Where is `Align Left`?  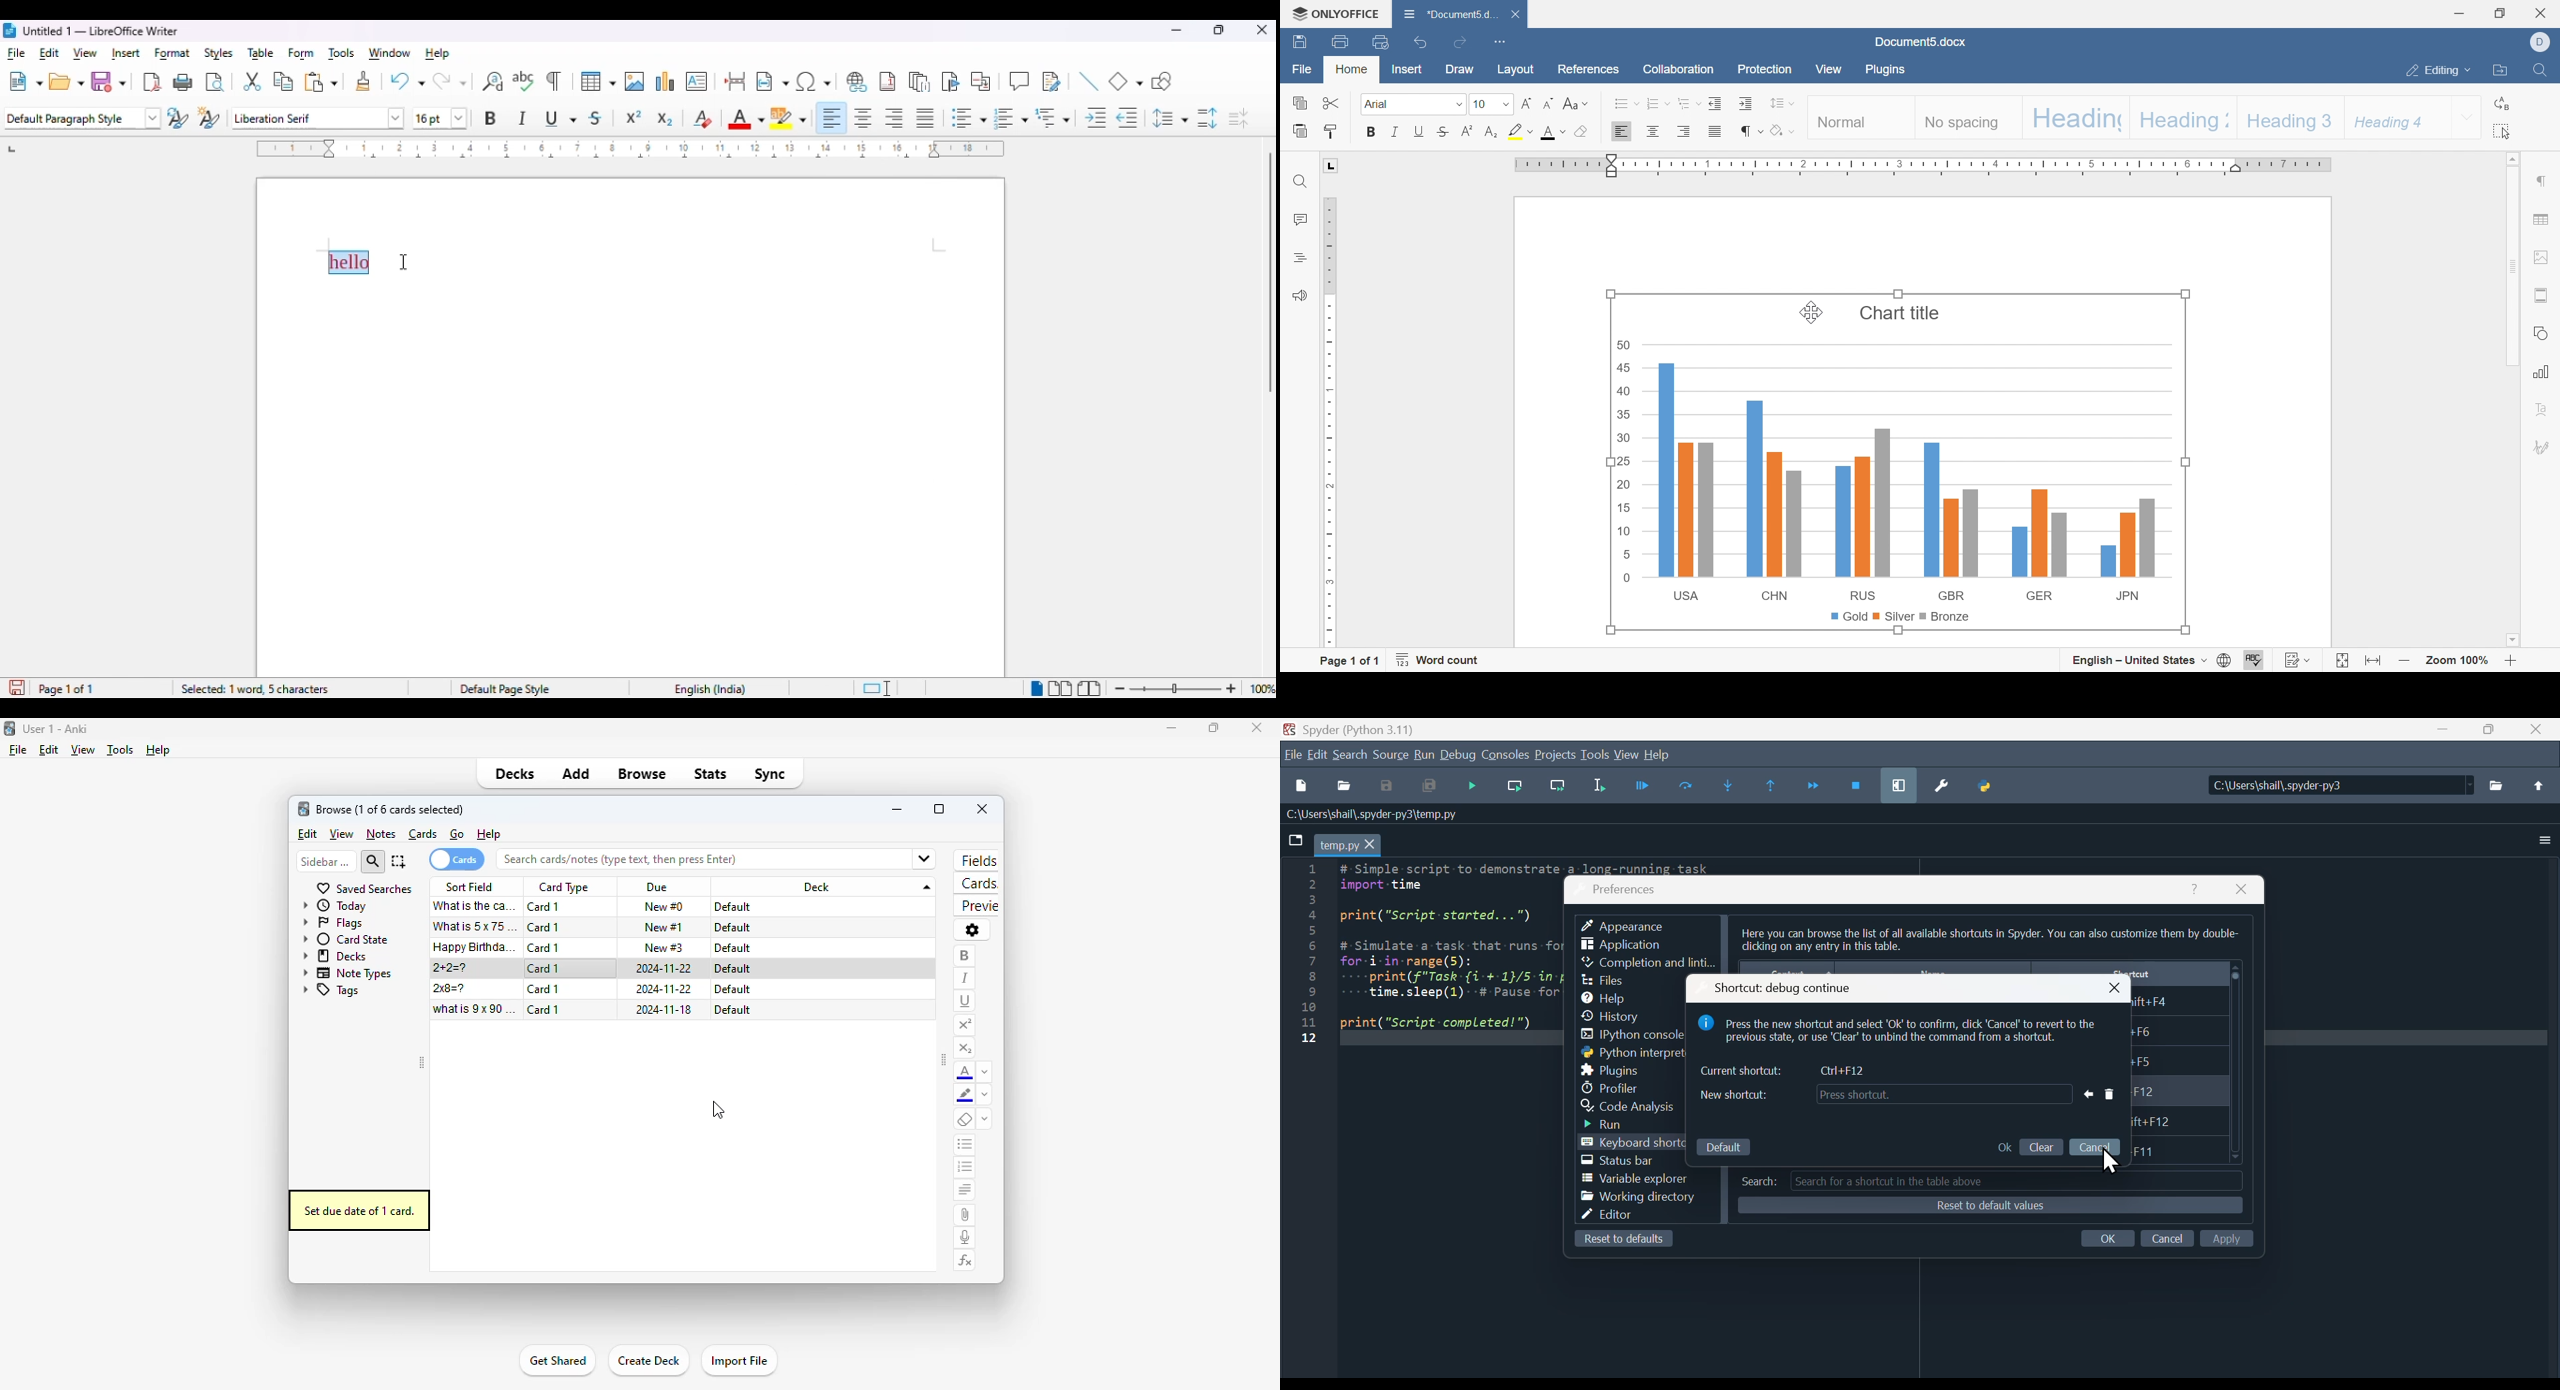
Align Left is located at coordinates (1622, 131).